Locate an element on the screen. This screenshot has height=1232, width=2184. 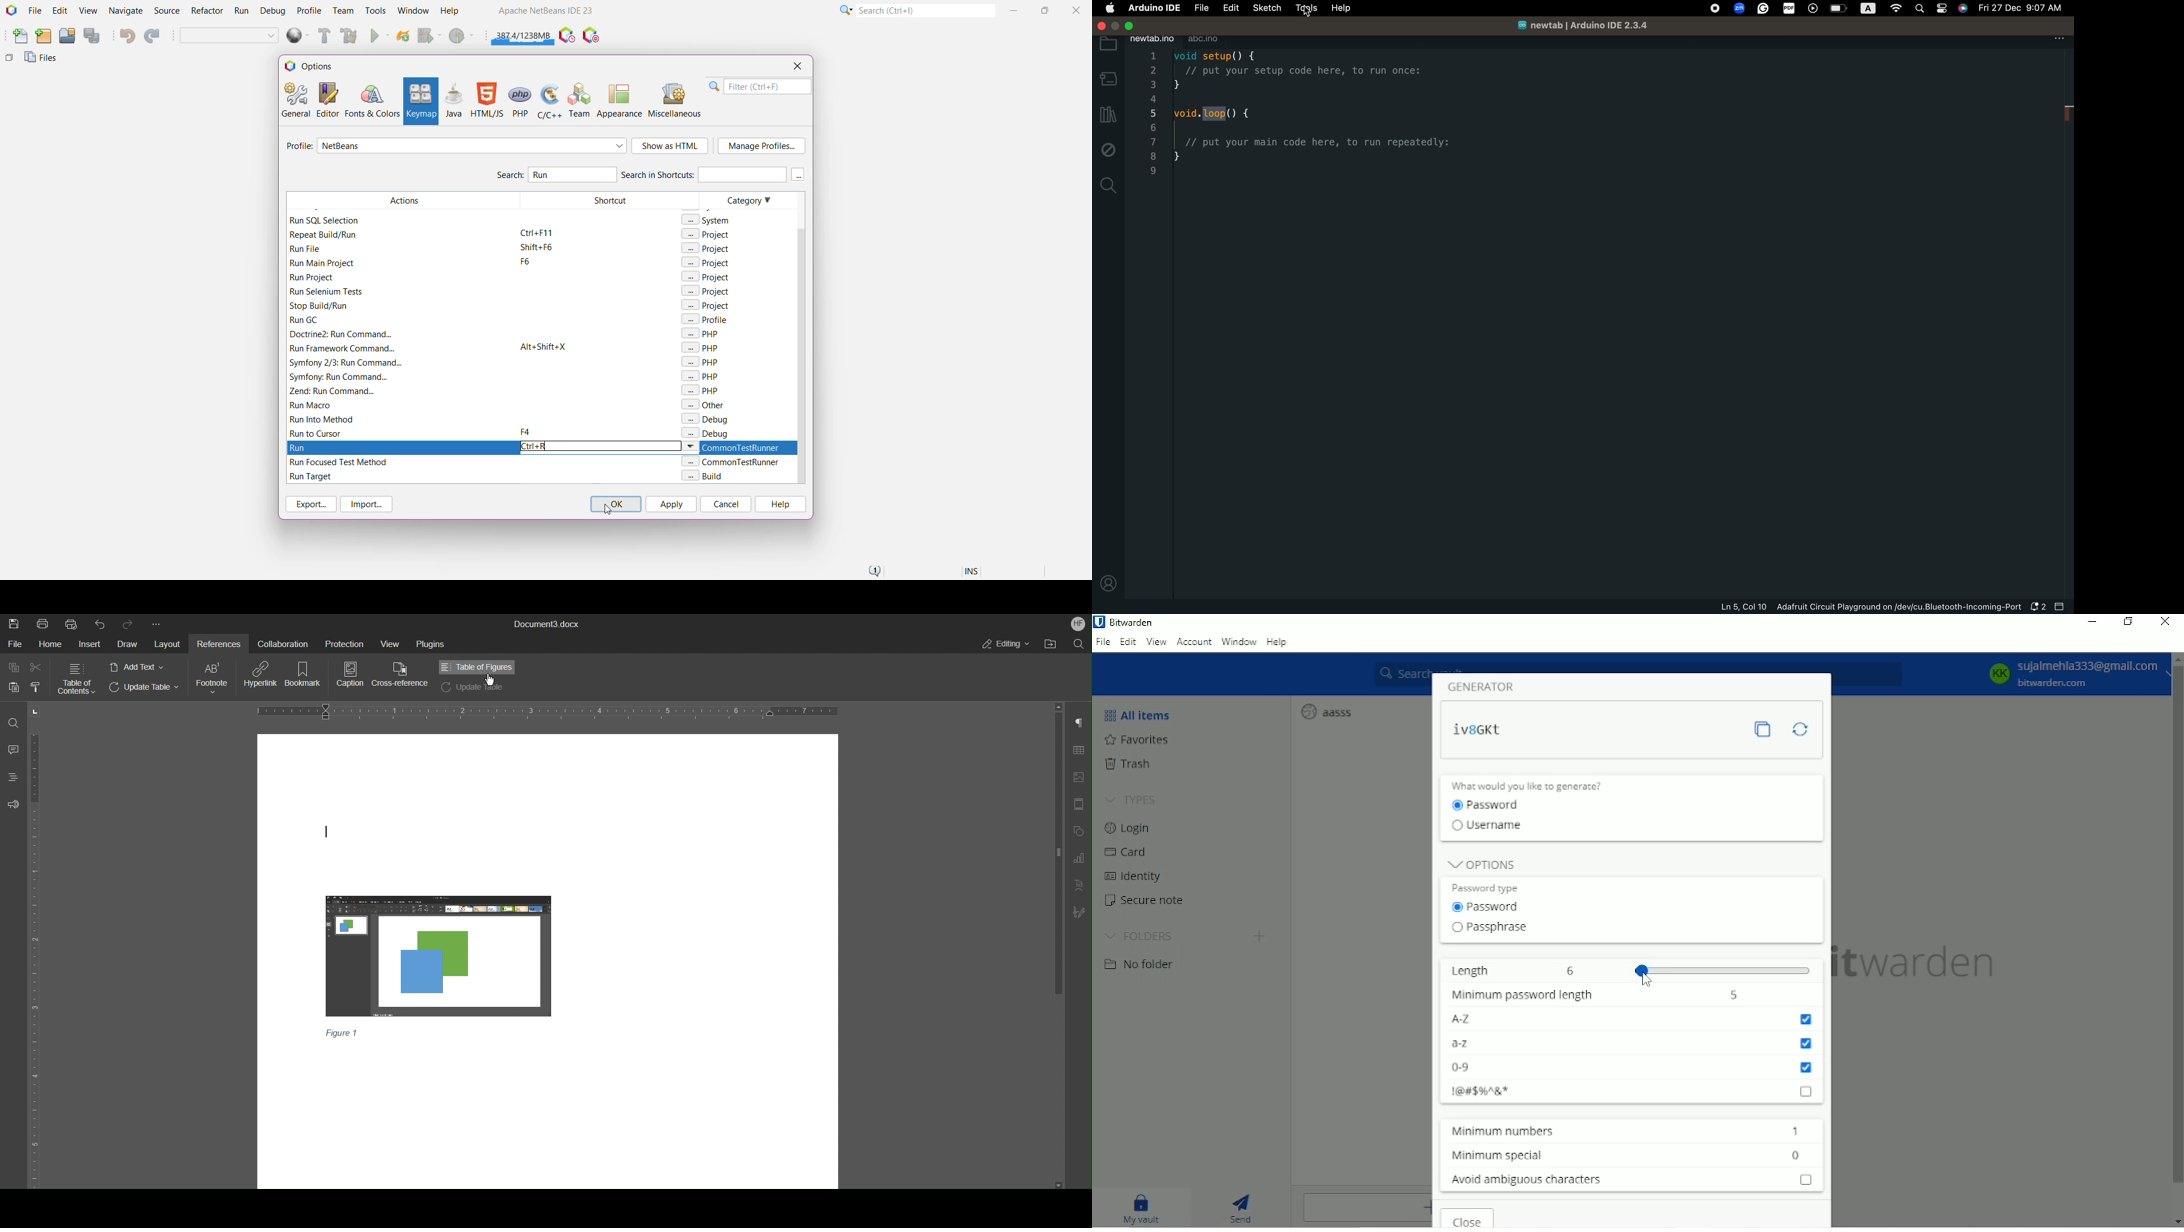
Close is located at coordinates (2165, 622).